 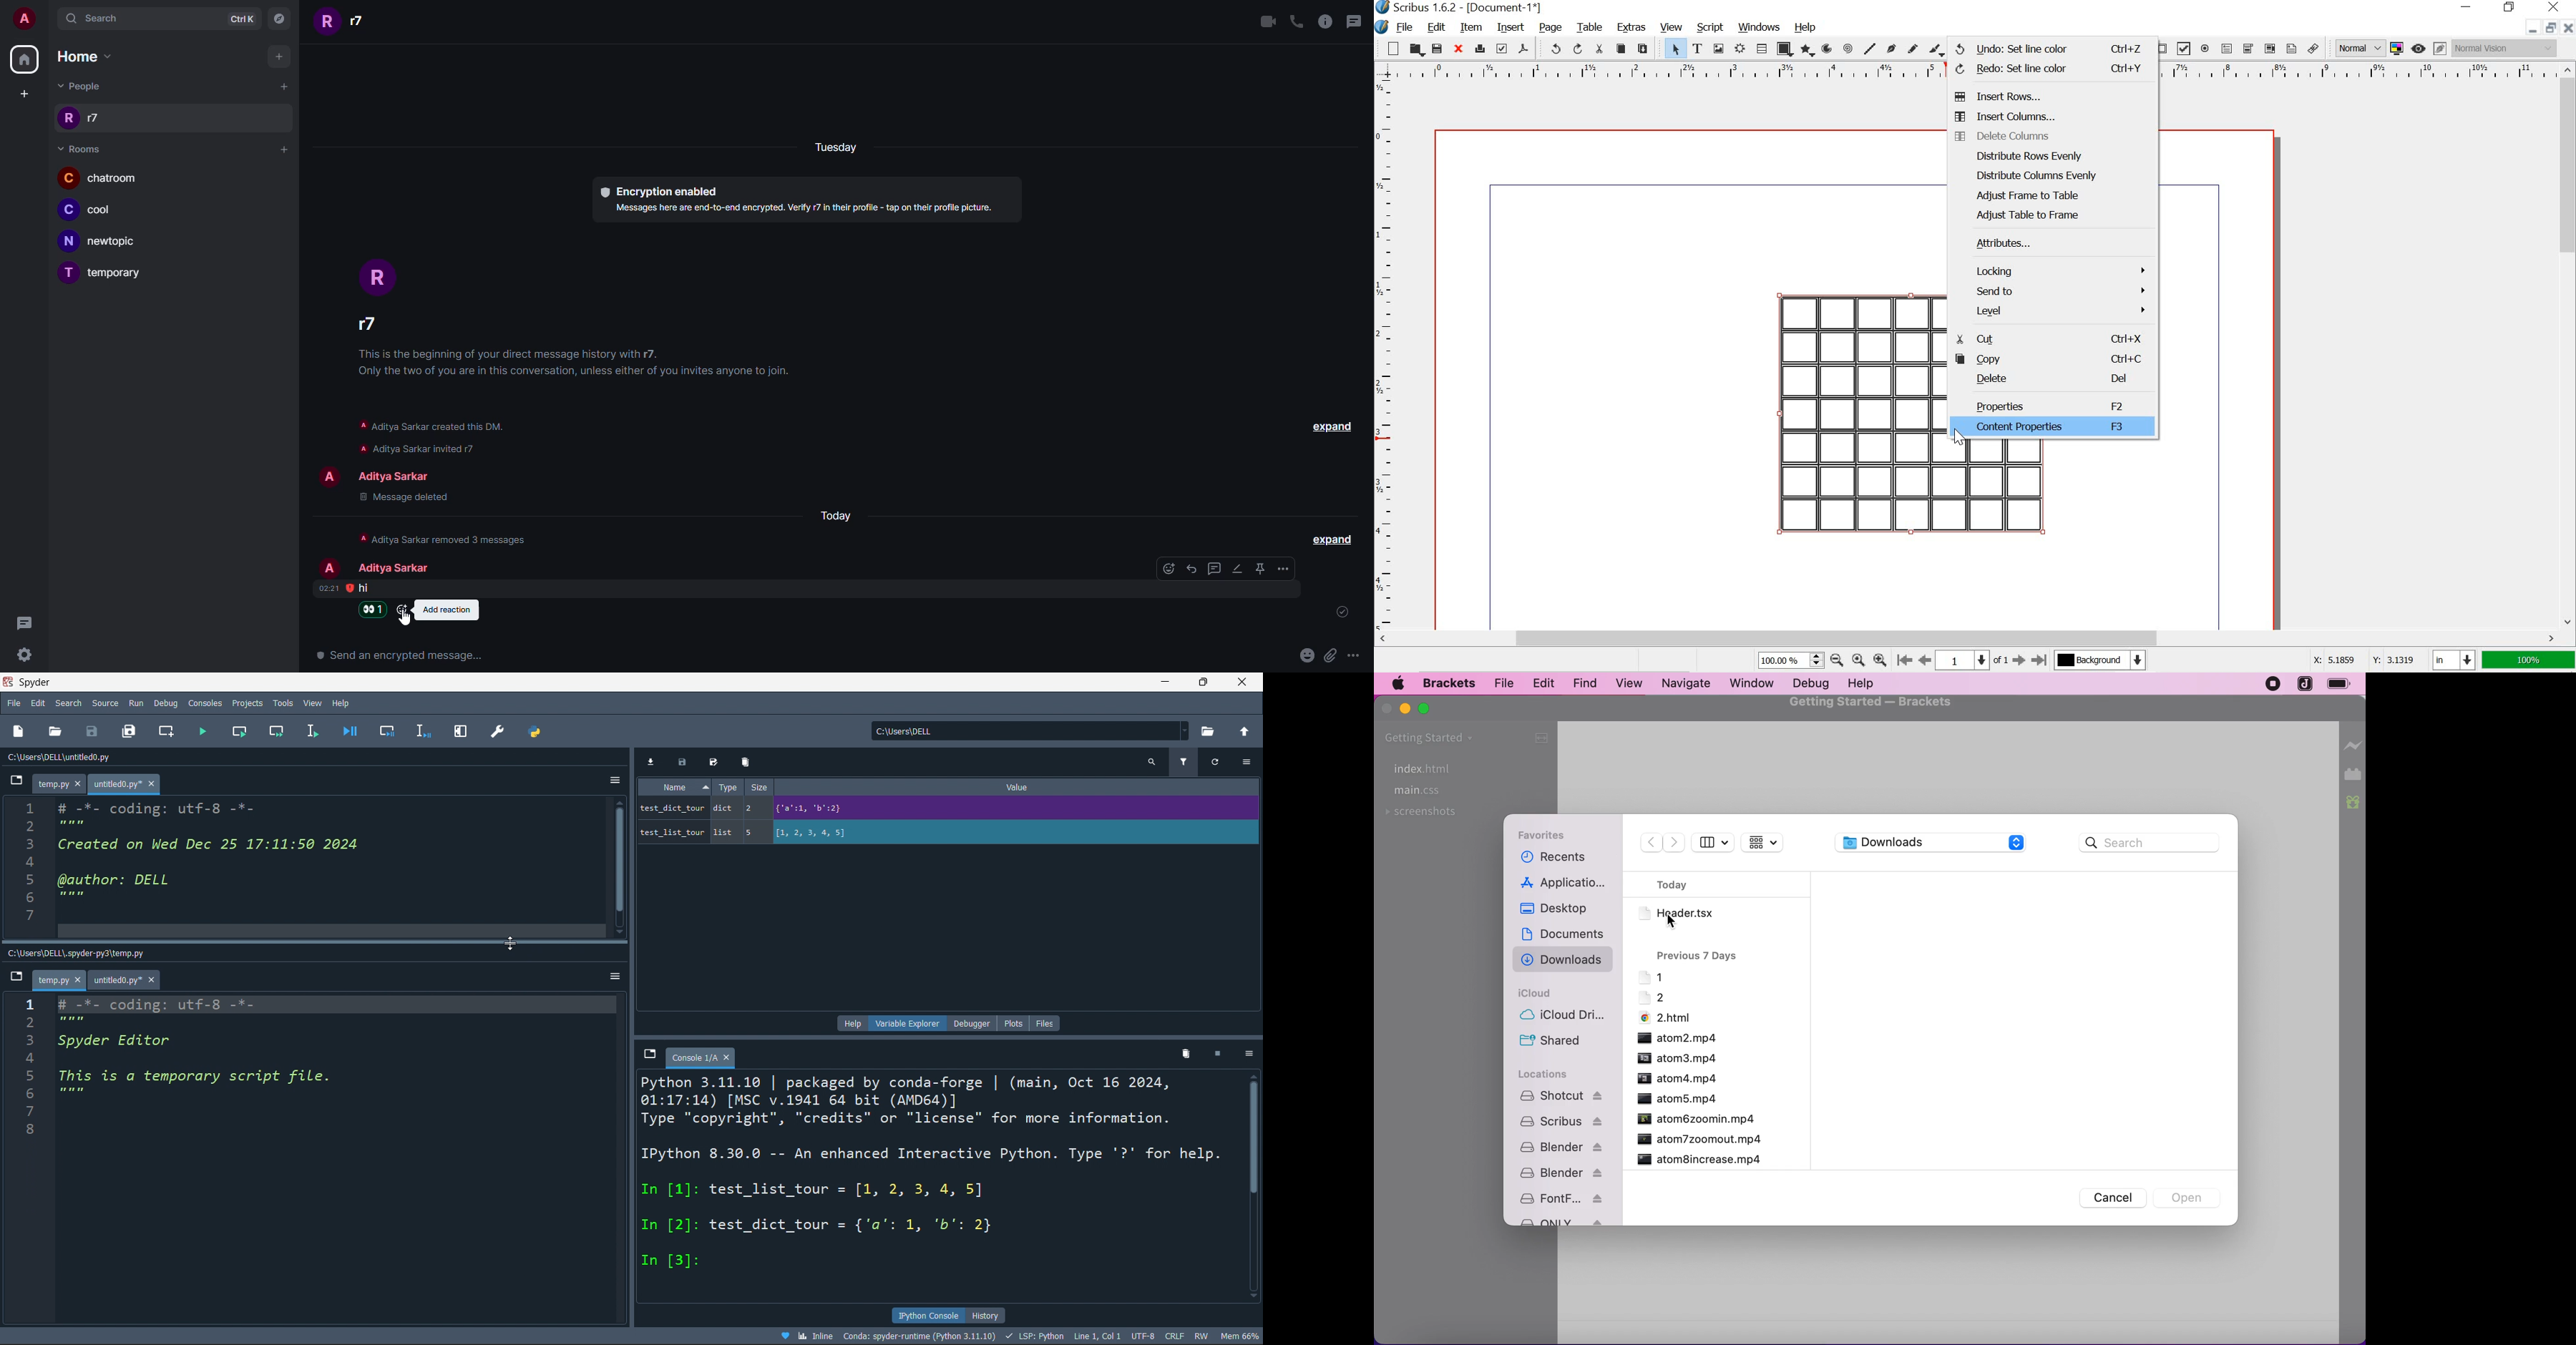 What do you see at coordinates (136, 703) in the screenshot?
I see `run` at bounding box center [136, 703].